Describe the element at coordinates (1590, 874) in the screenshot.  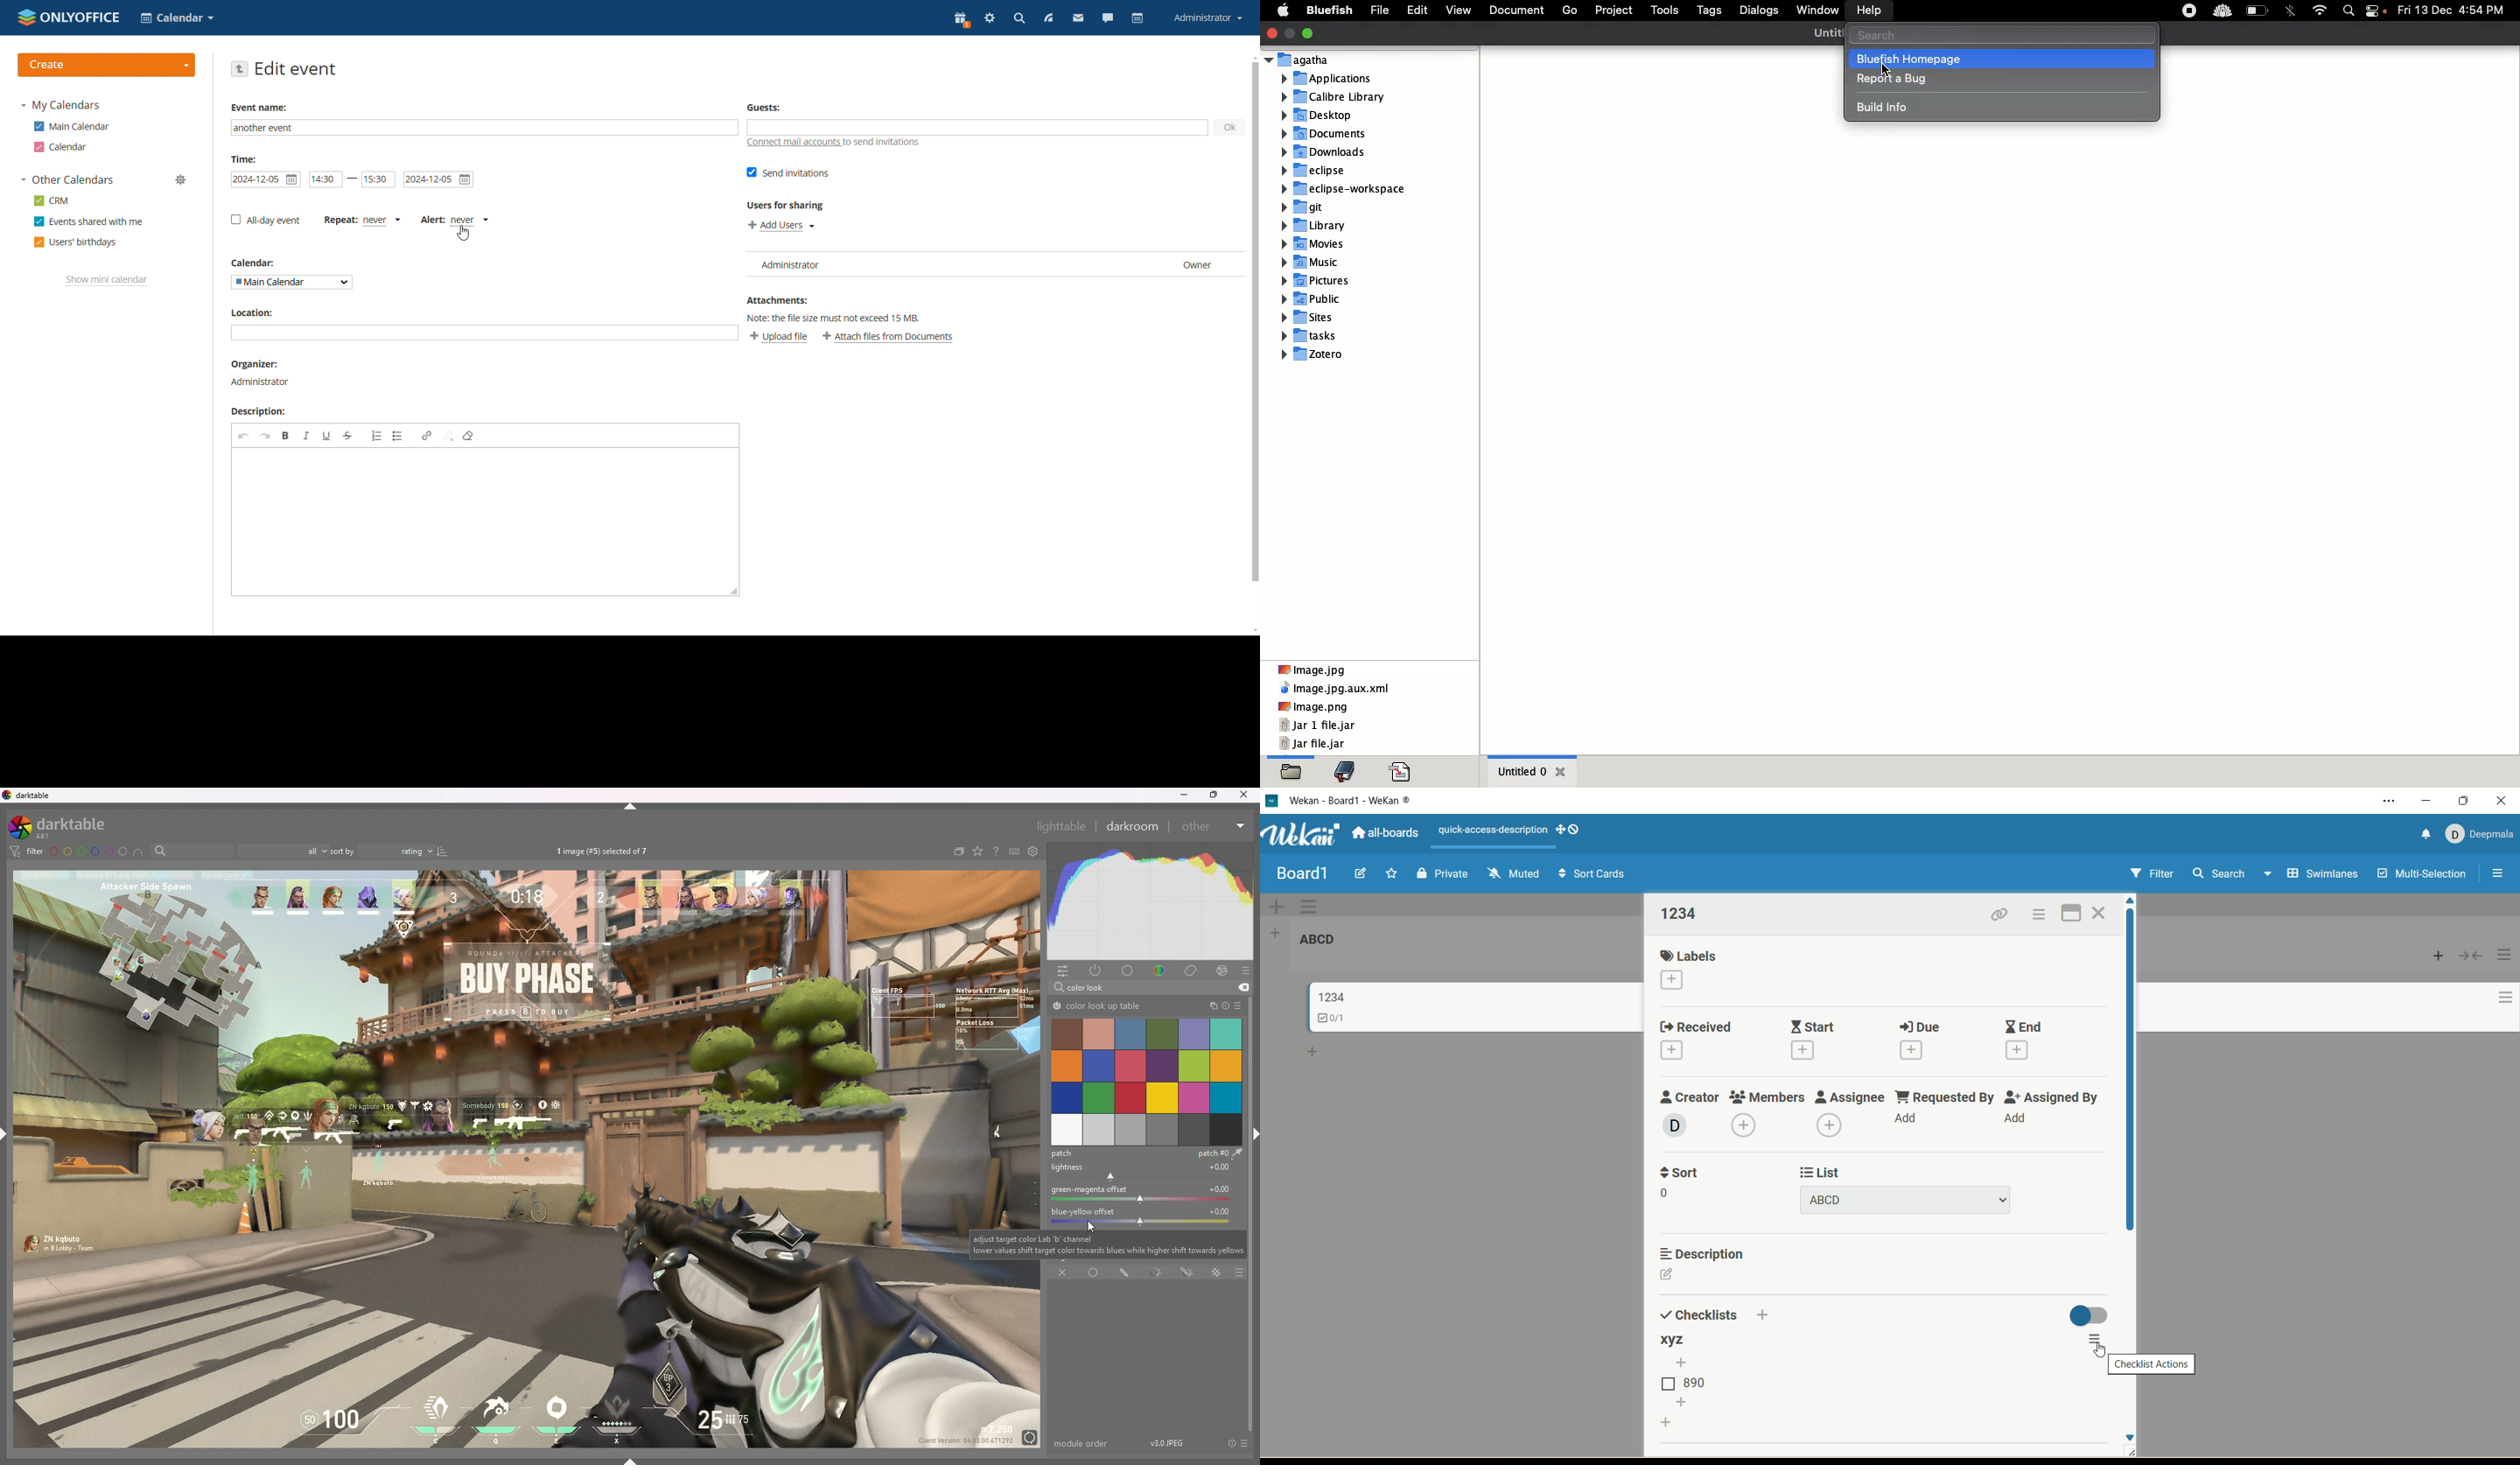
I see `sort cards` at that location.